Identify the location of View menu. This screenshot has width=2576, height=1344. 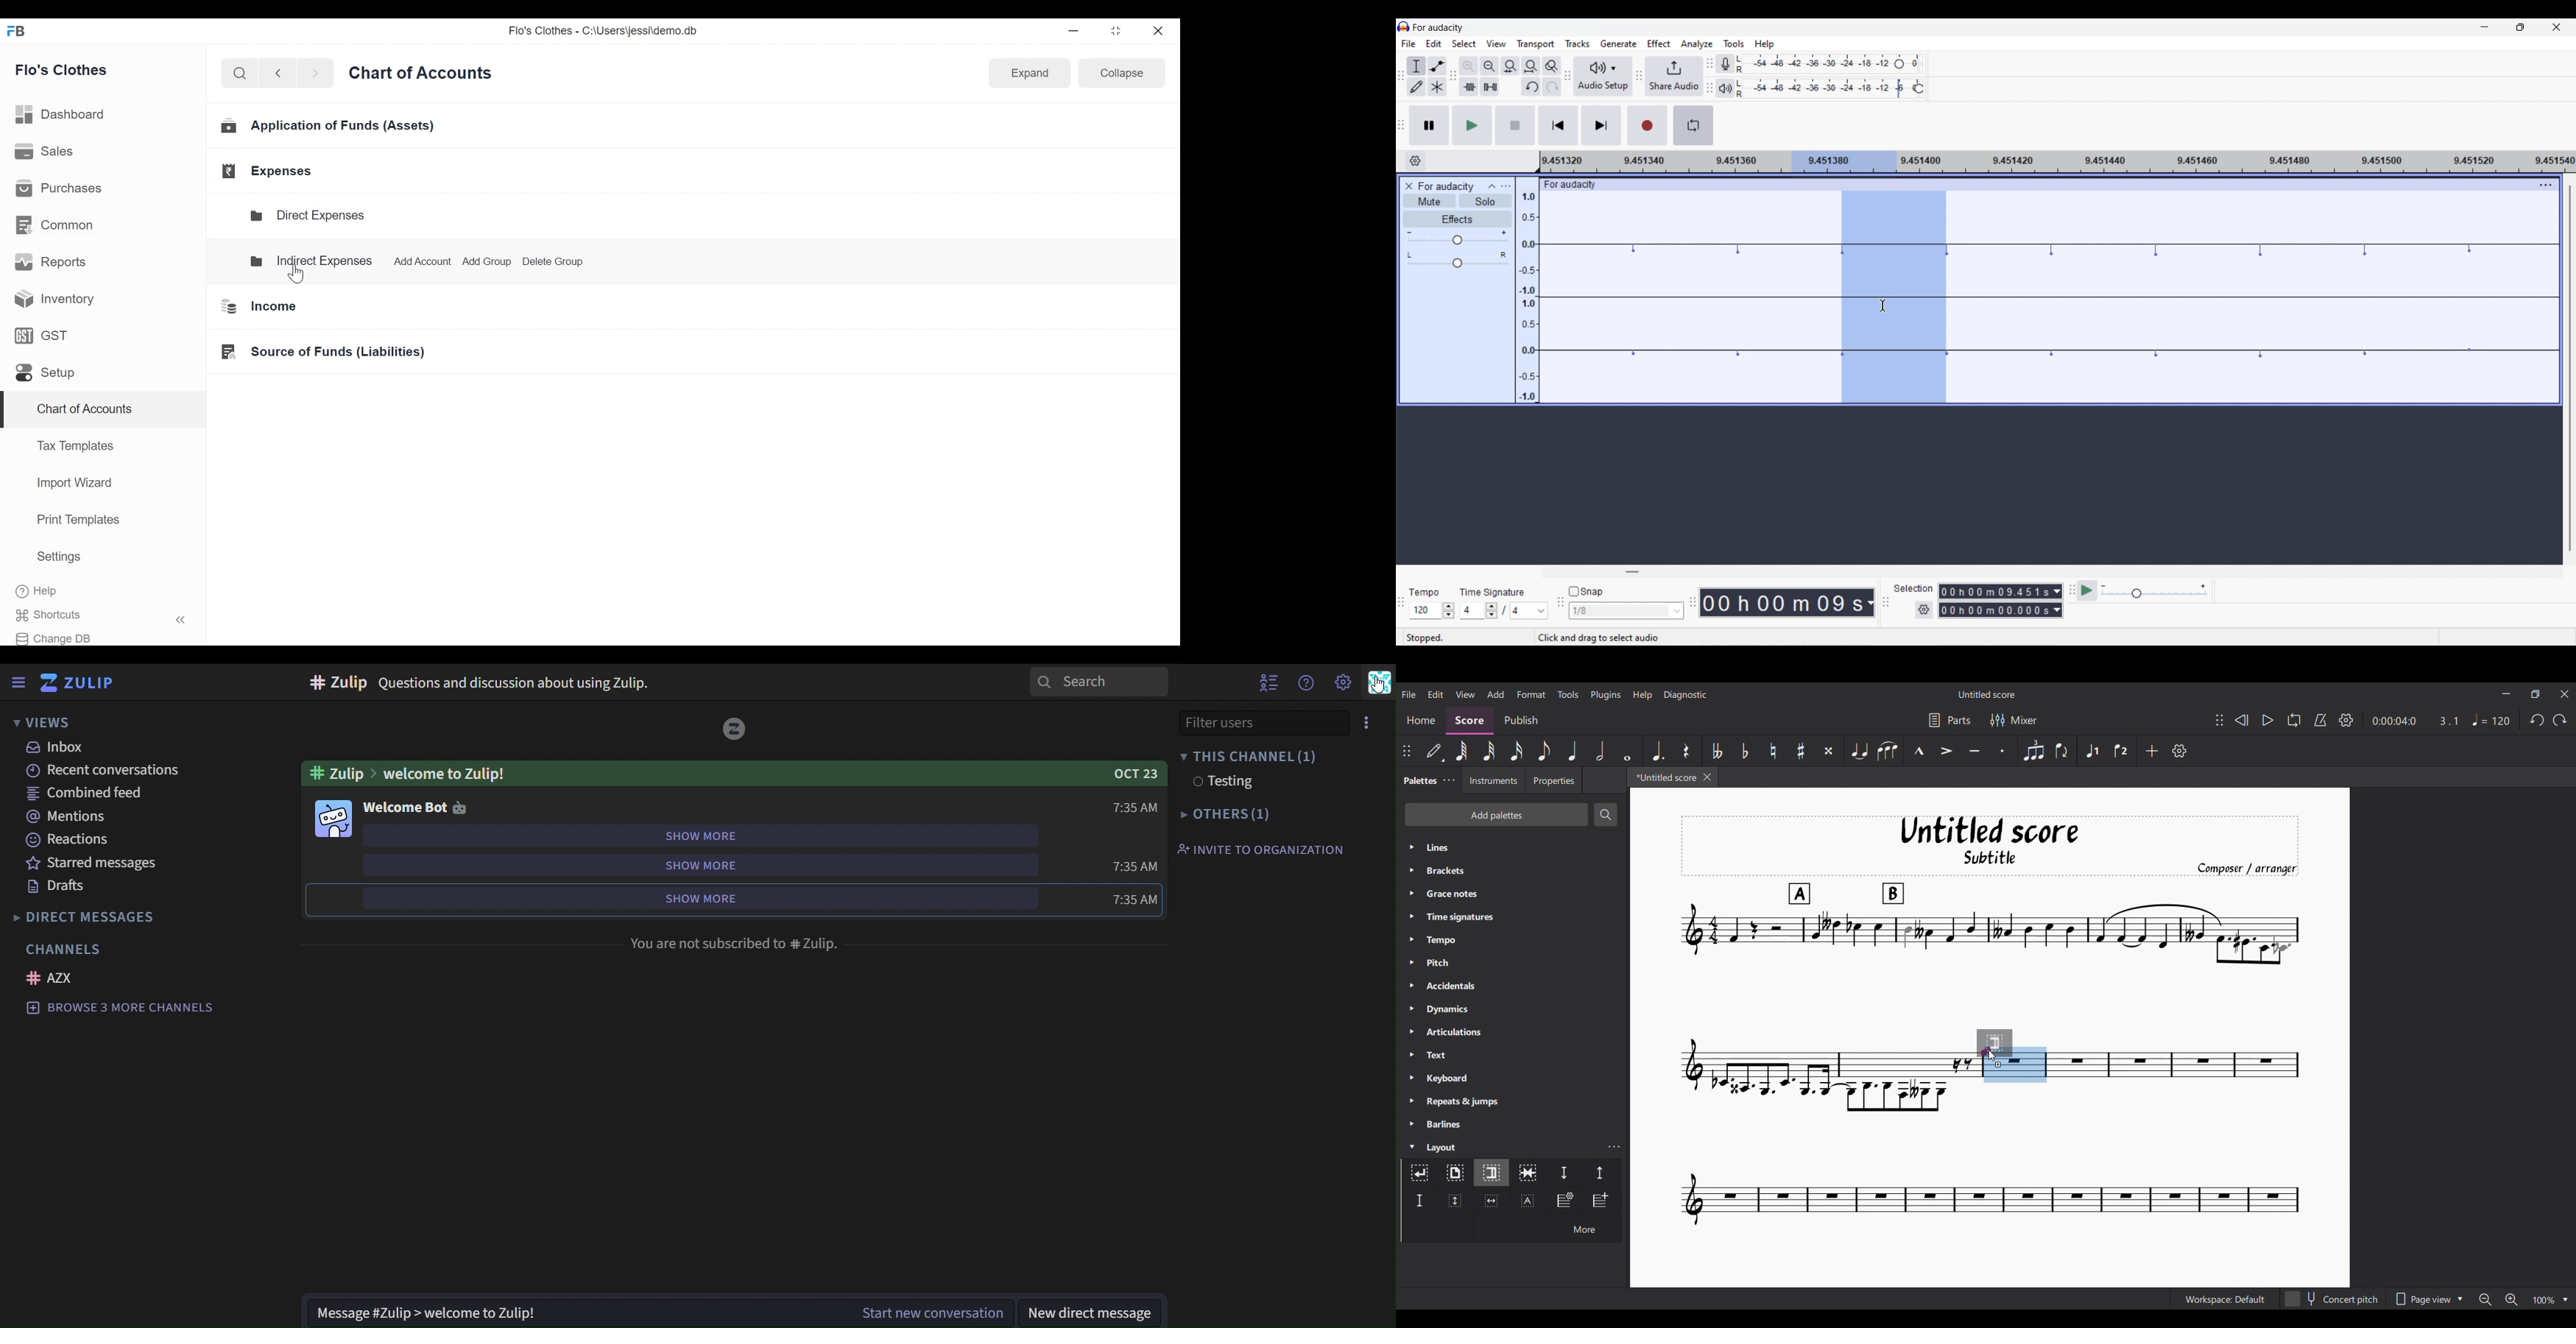
(1496, 43).